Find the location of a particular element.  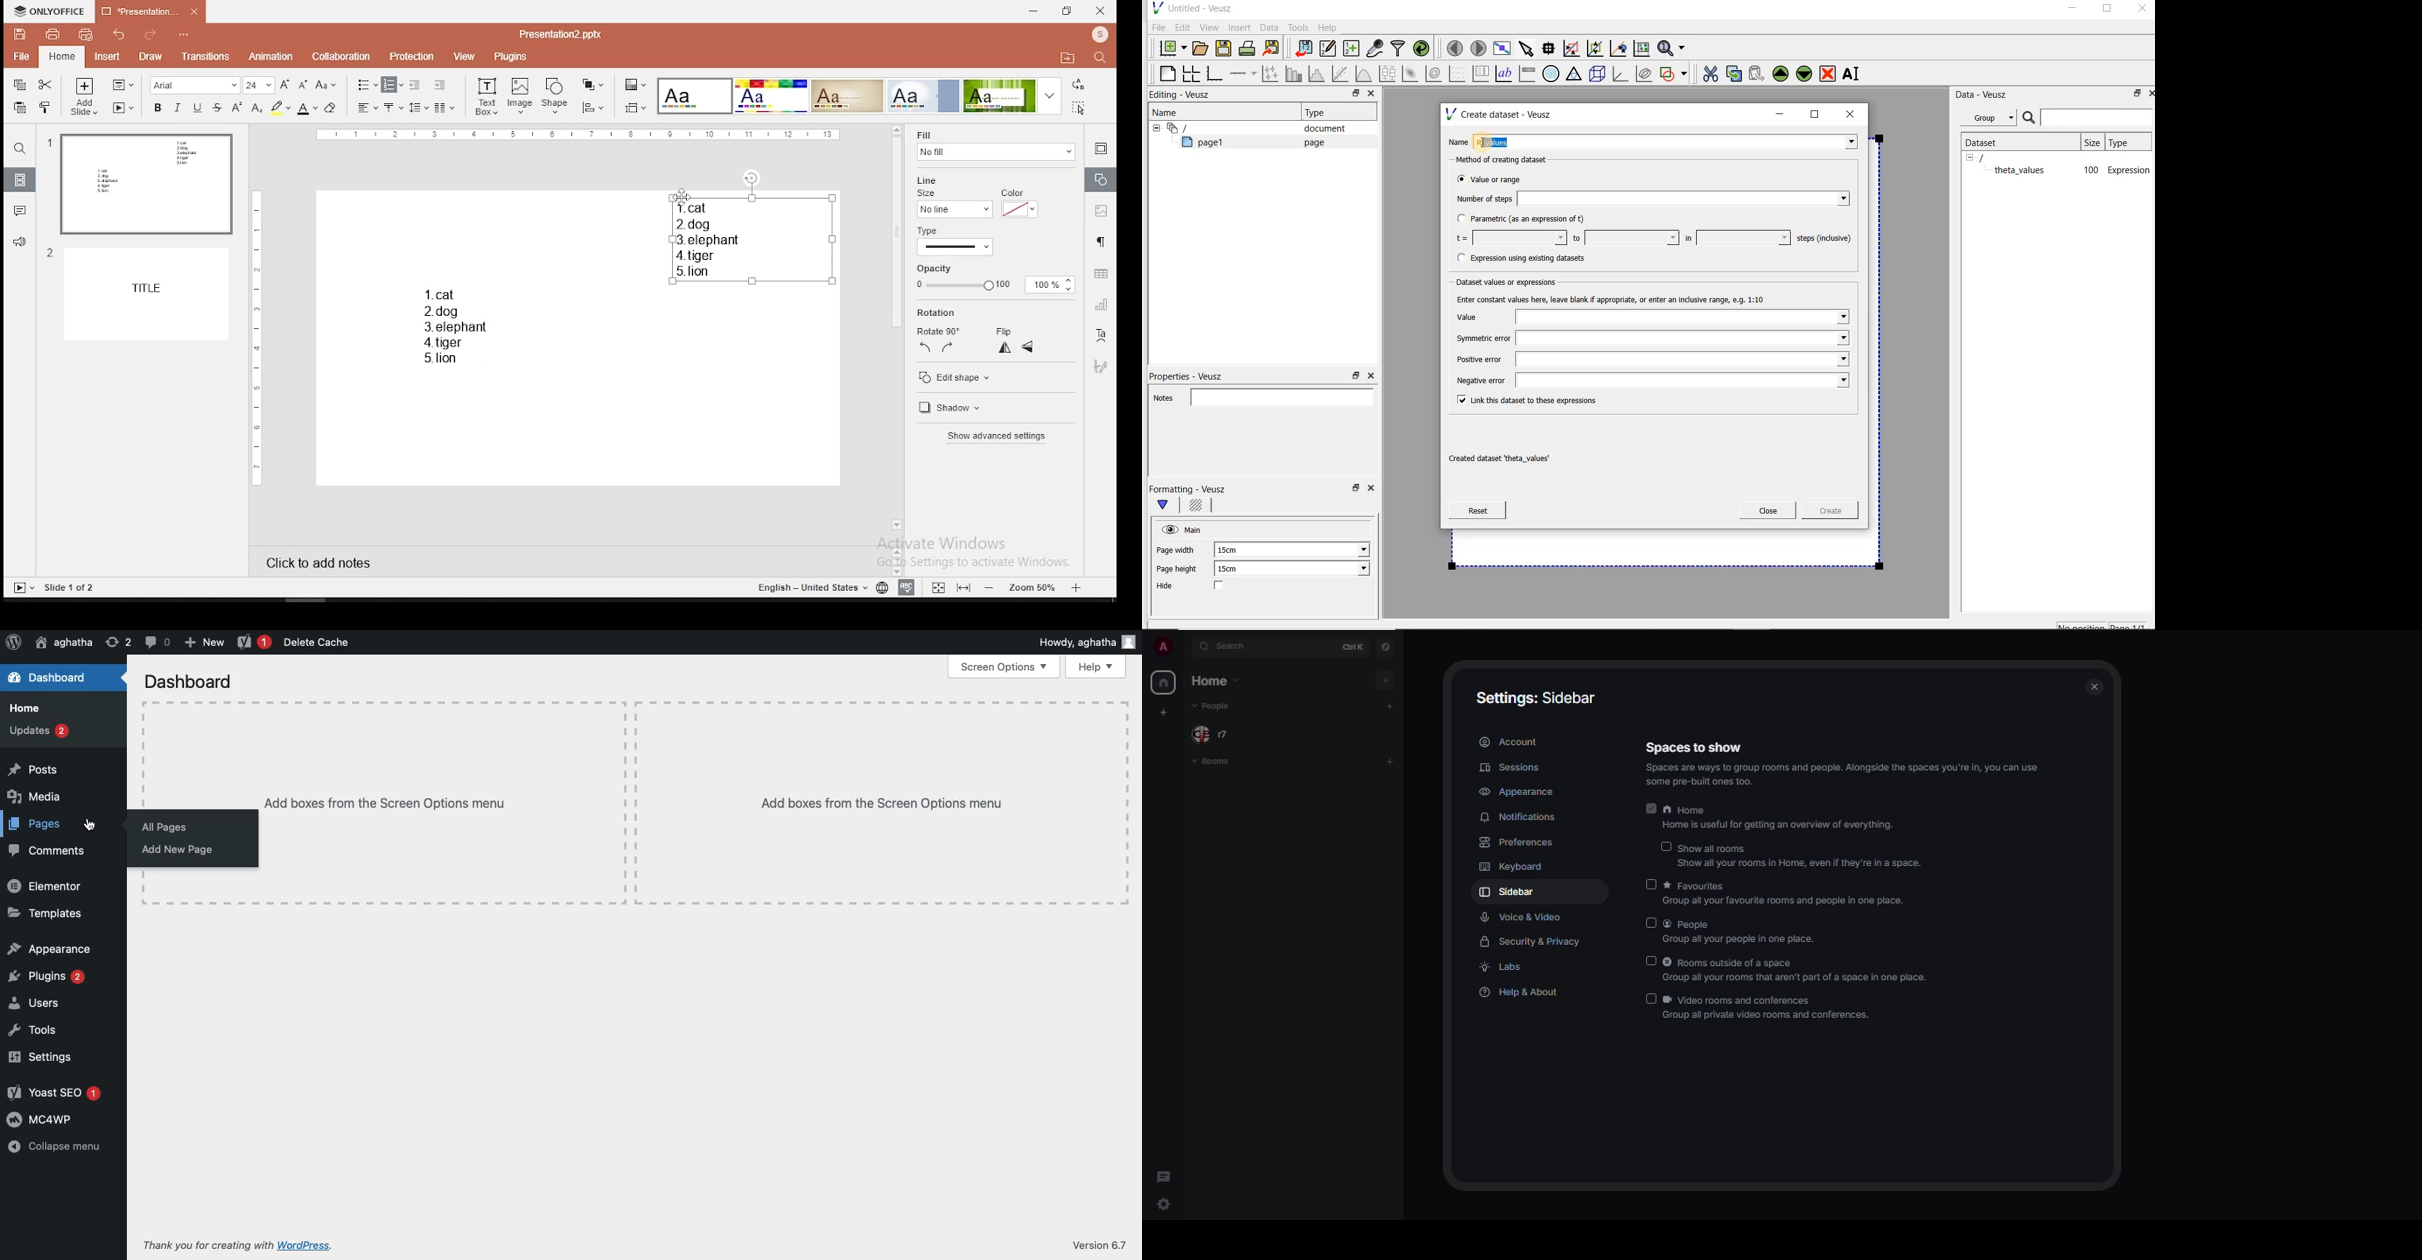

profile is located at coordinates (1161, 647).